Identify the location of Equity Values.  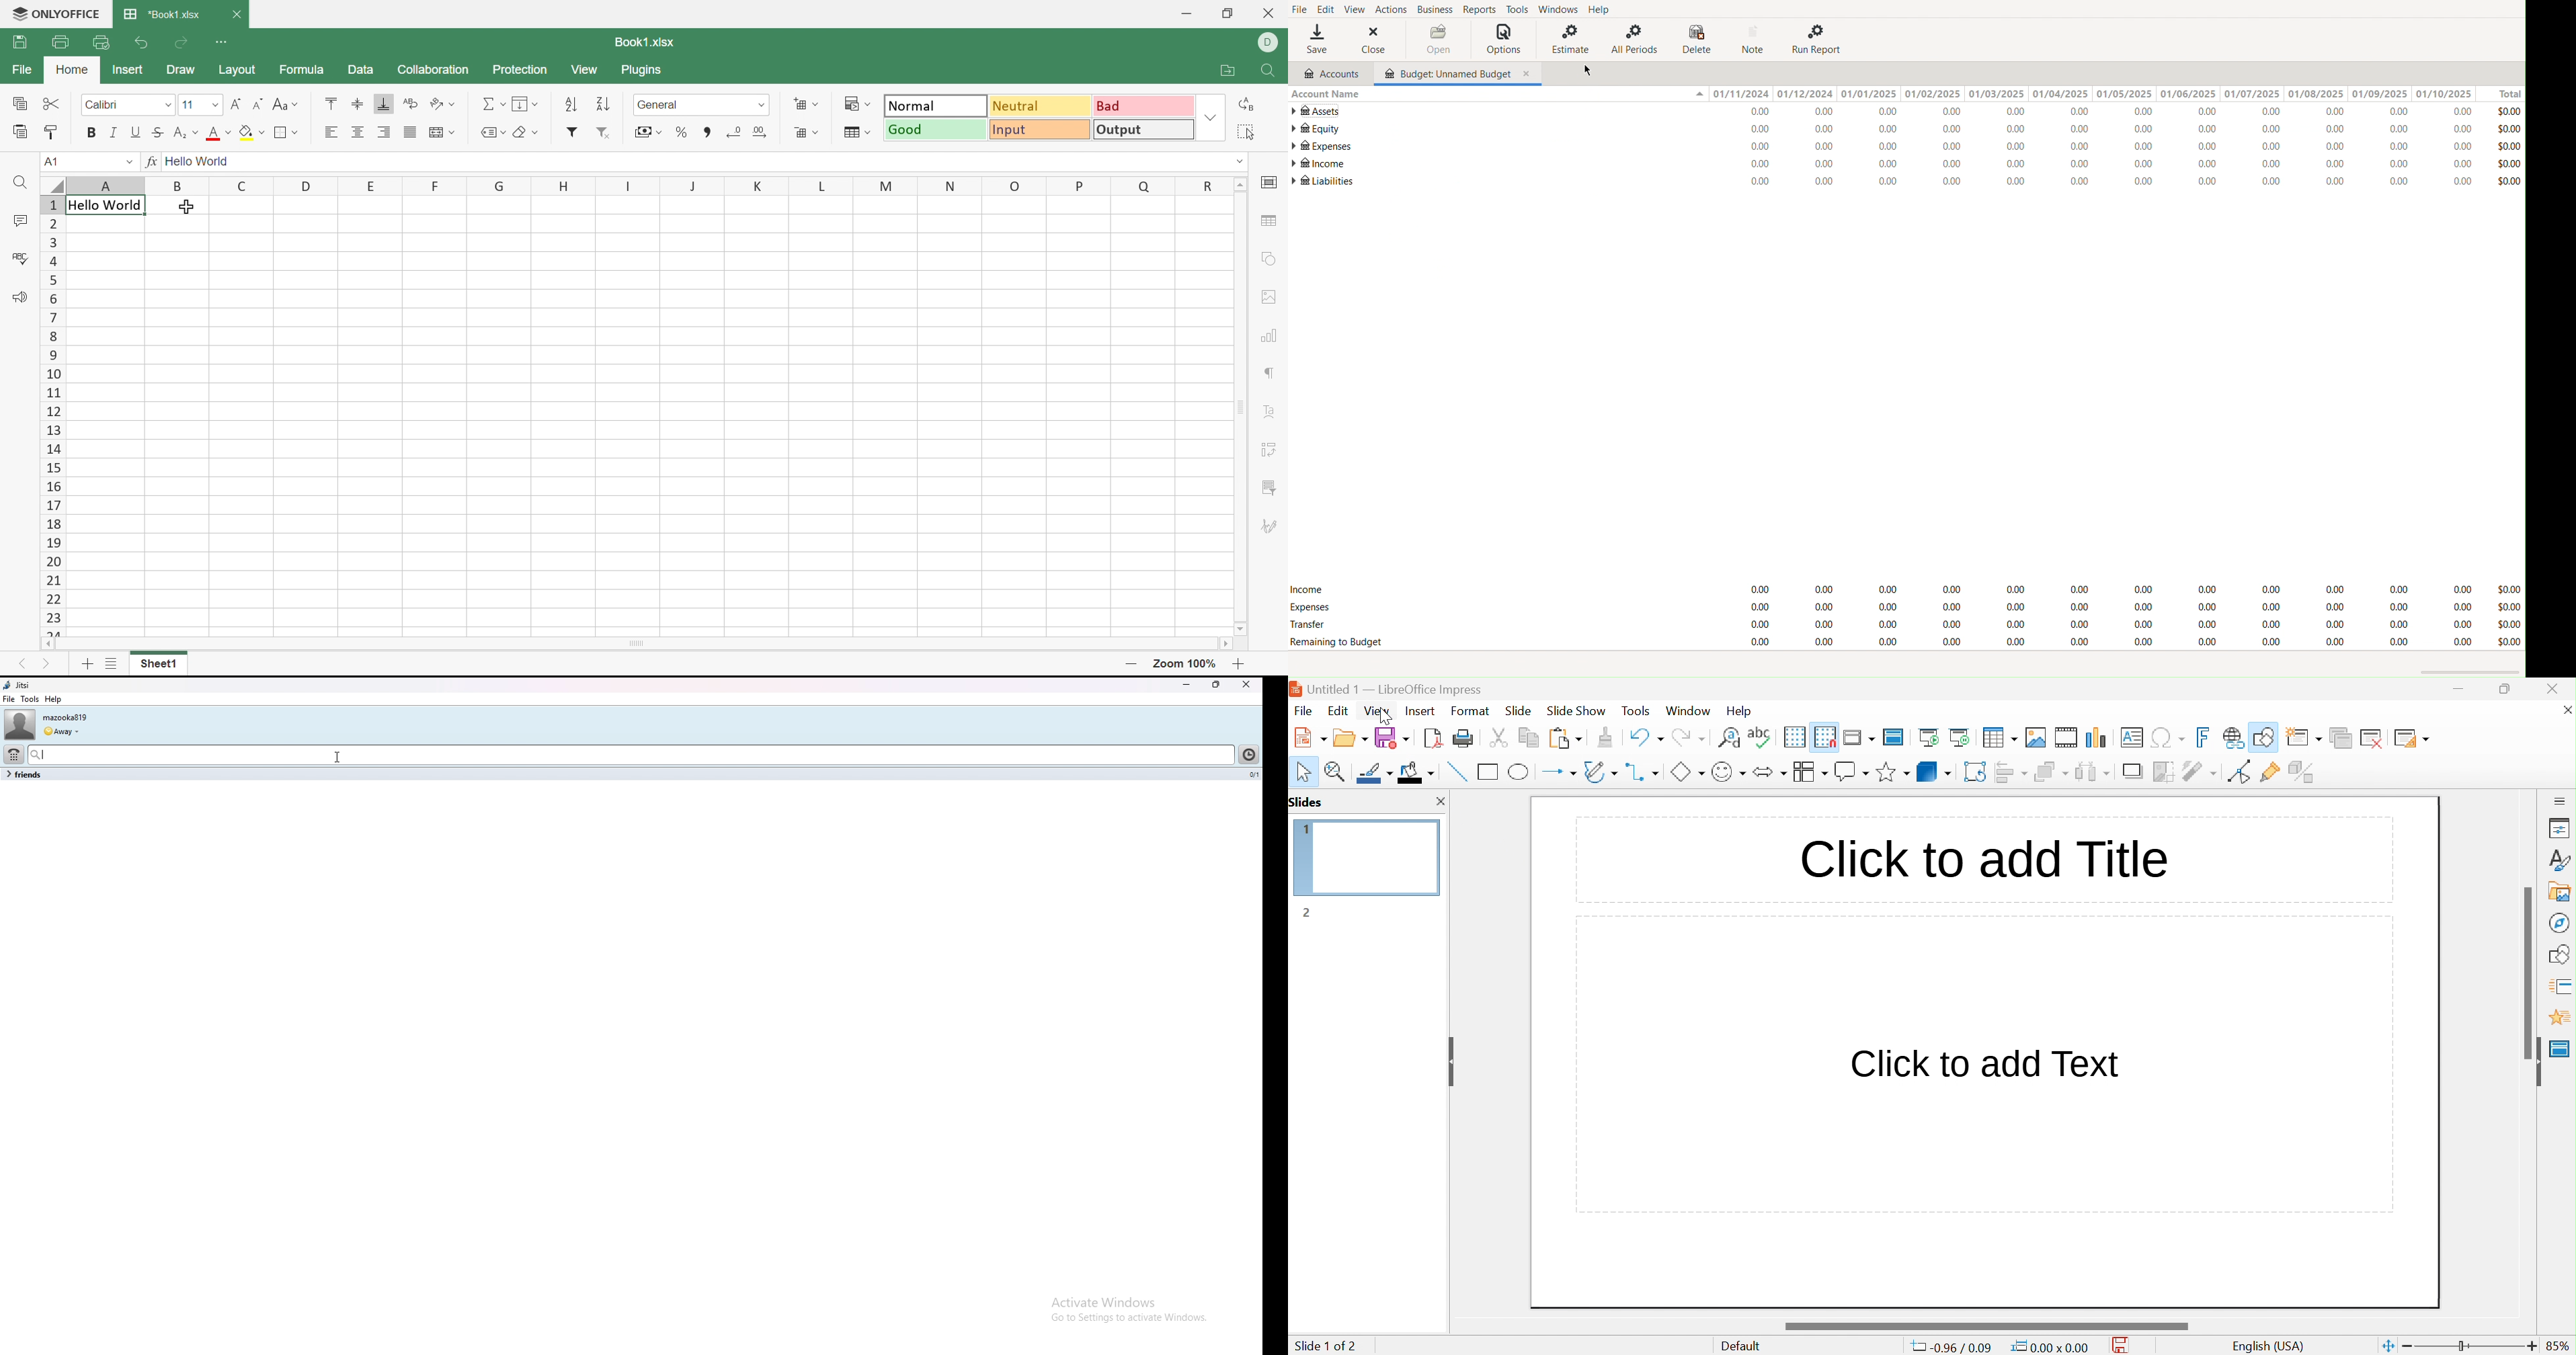
(2097, 130).